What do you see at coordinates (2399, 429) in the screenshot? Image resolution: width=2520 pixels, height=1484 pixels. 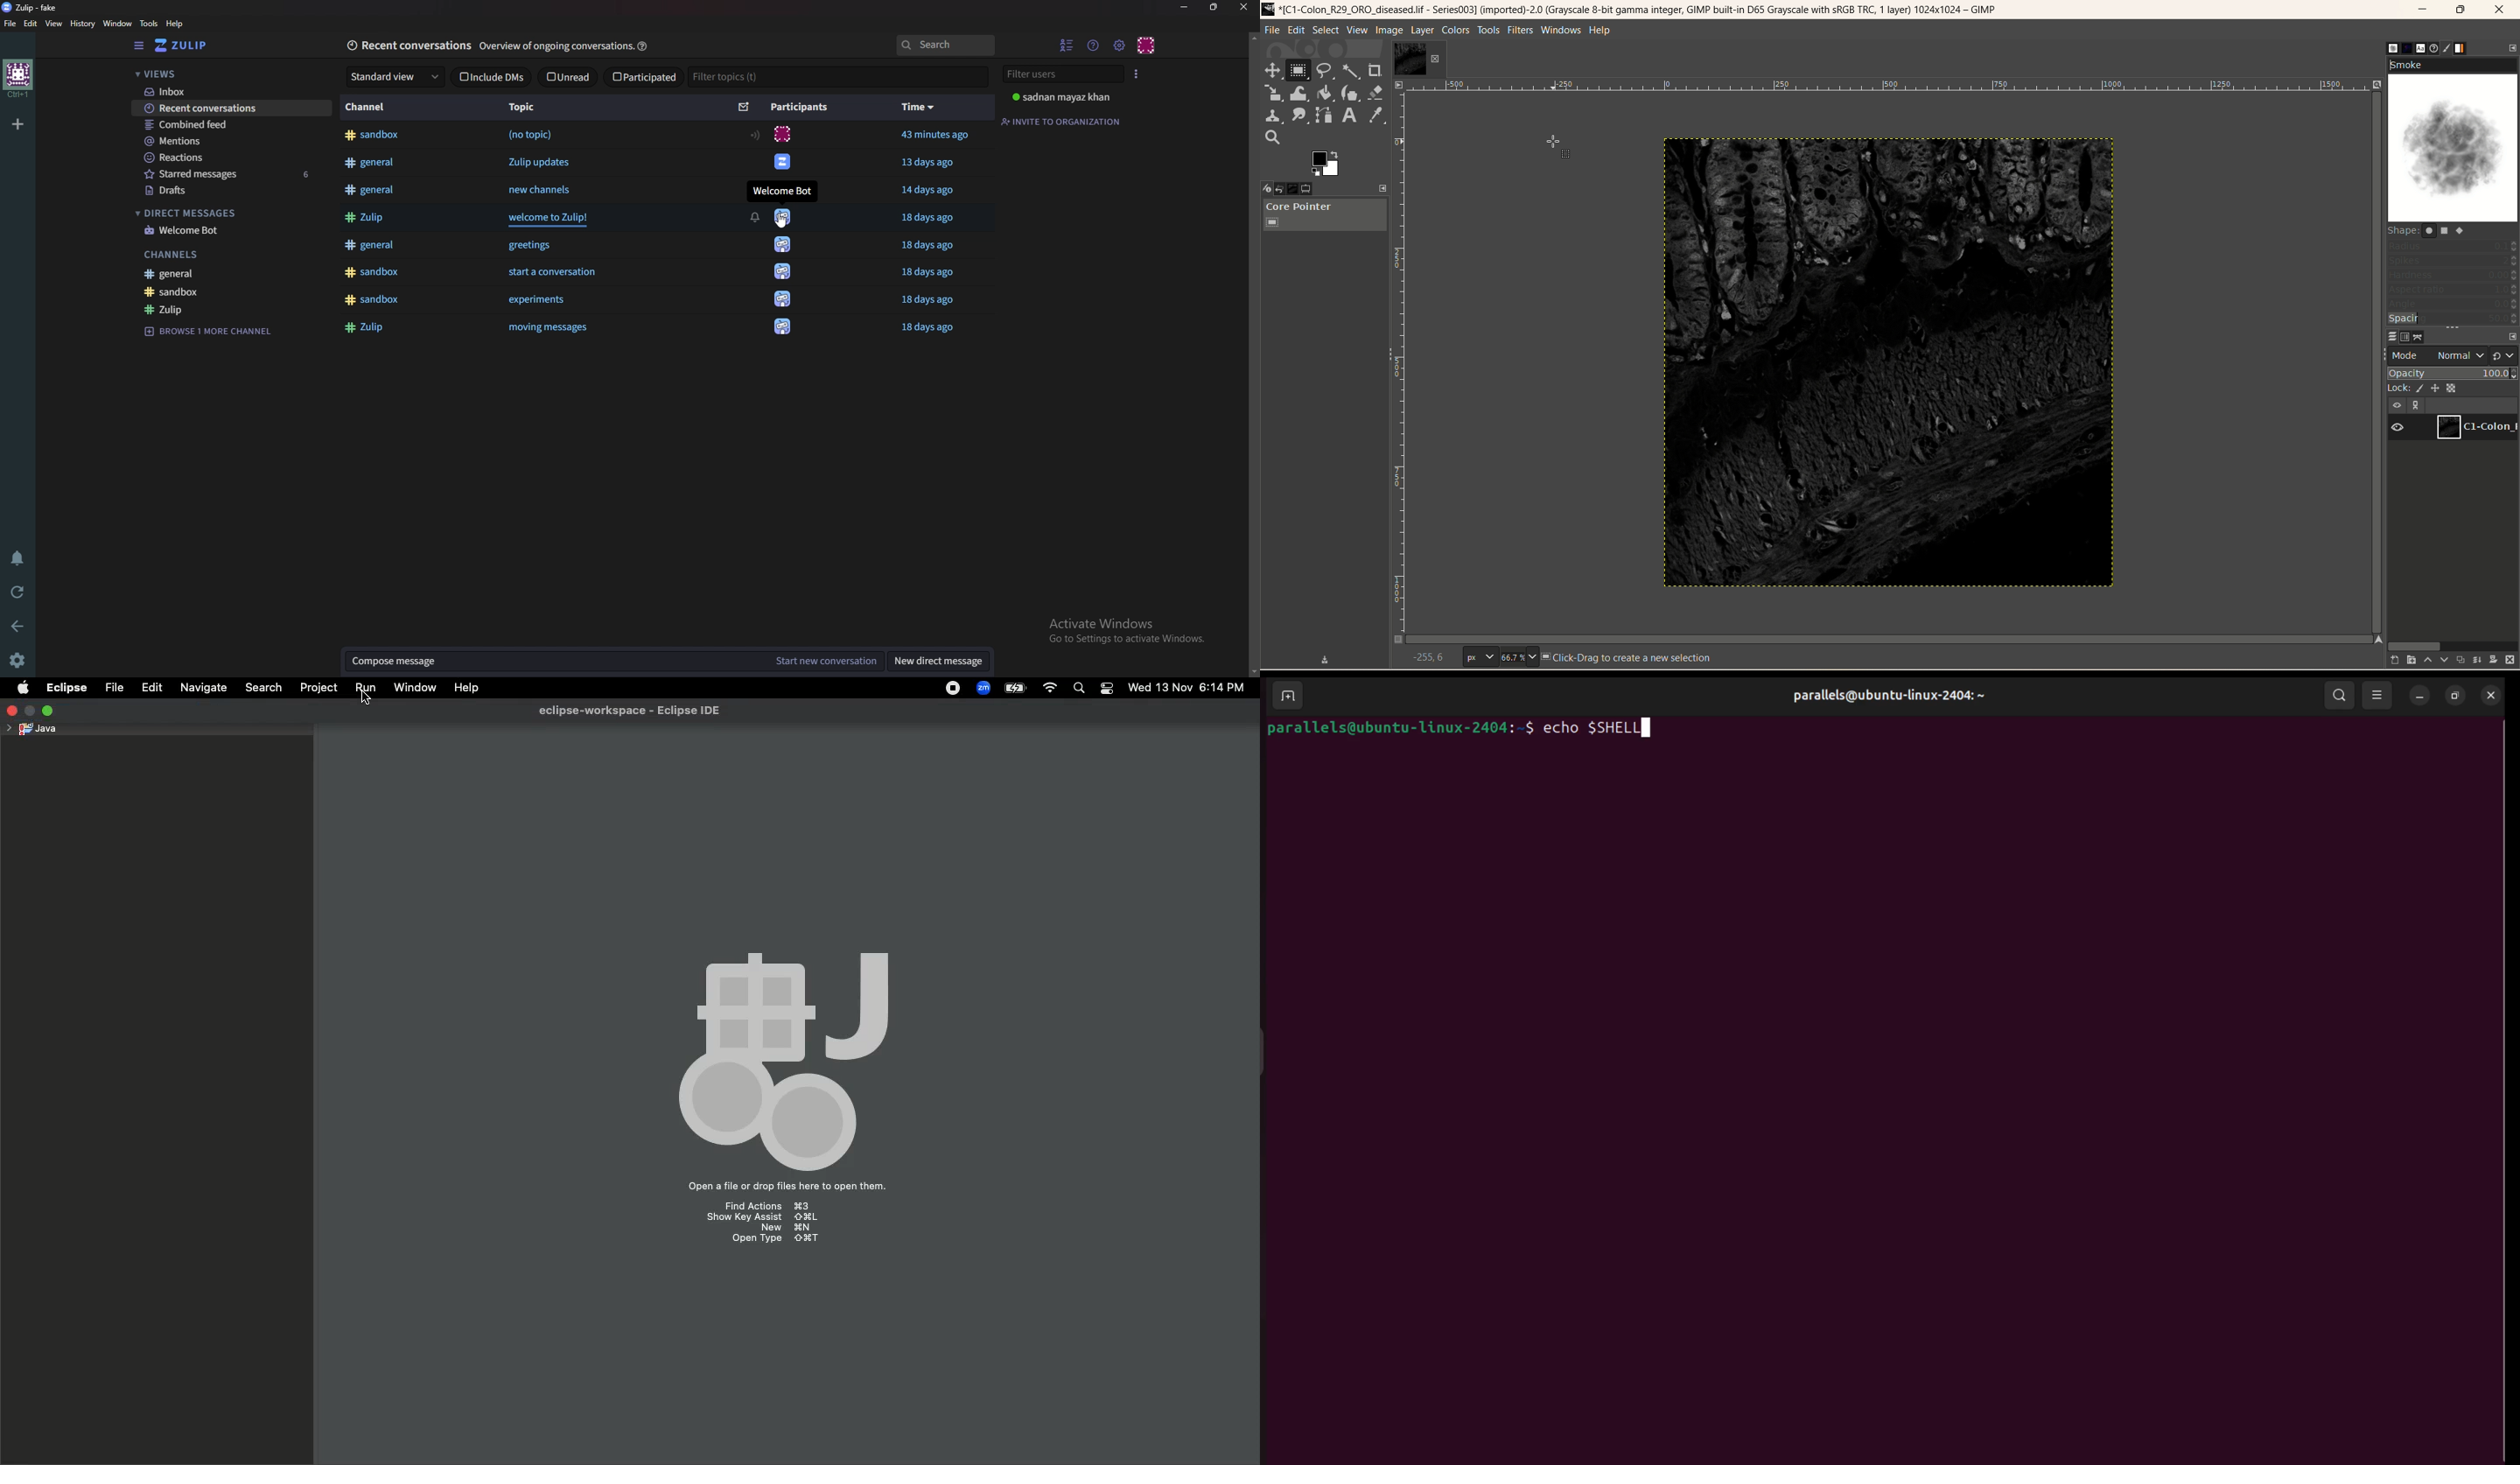 I see `visibility` at bounding box center [2399, 429].